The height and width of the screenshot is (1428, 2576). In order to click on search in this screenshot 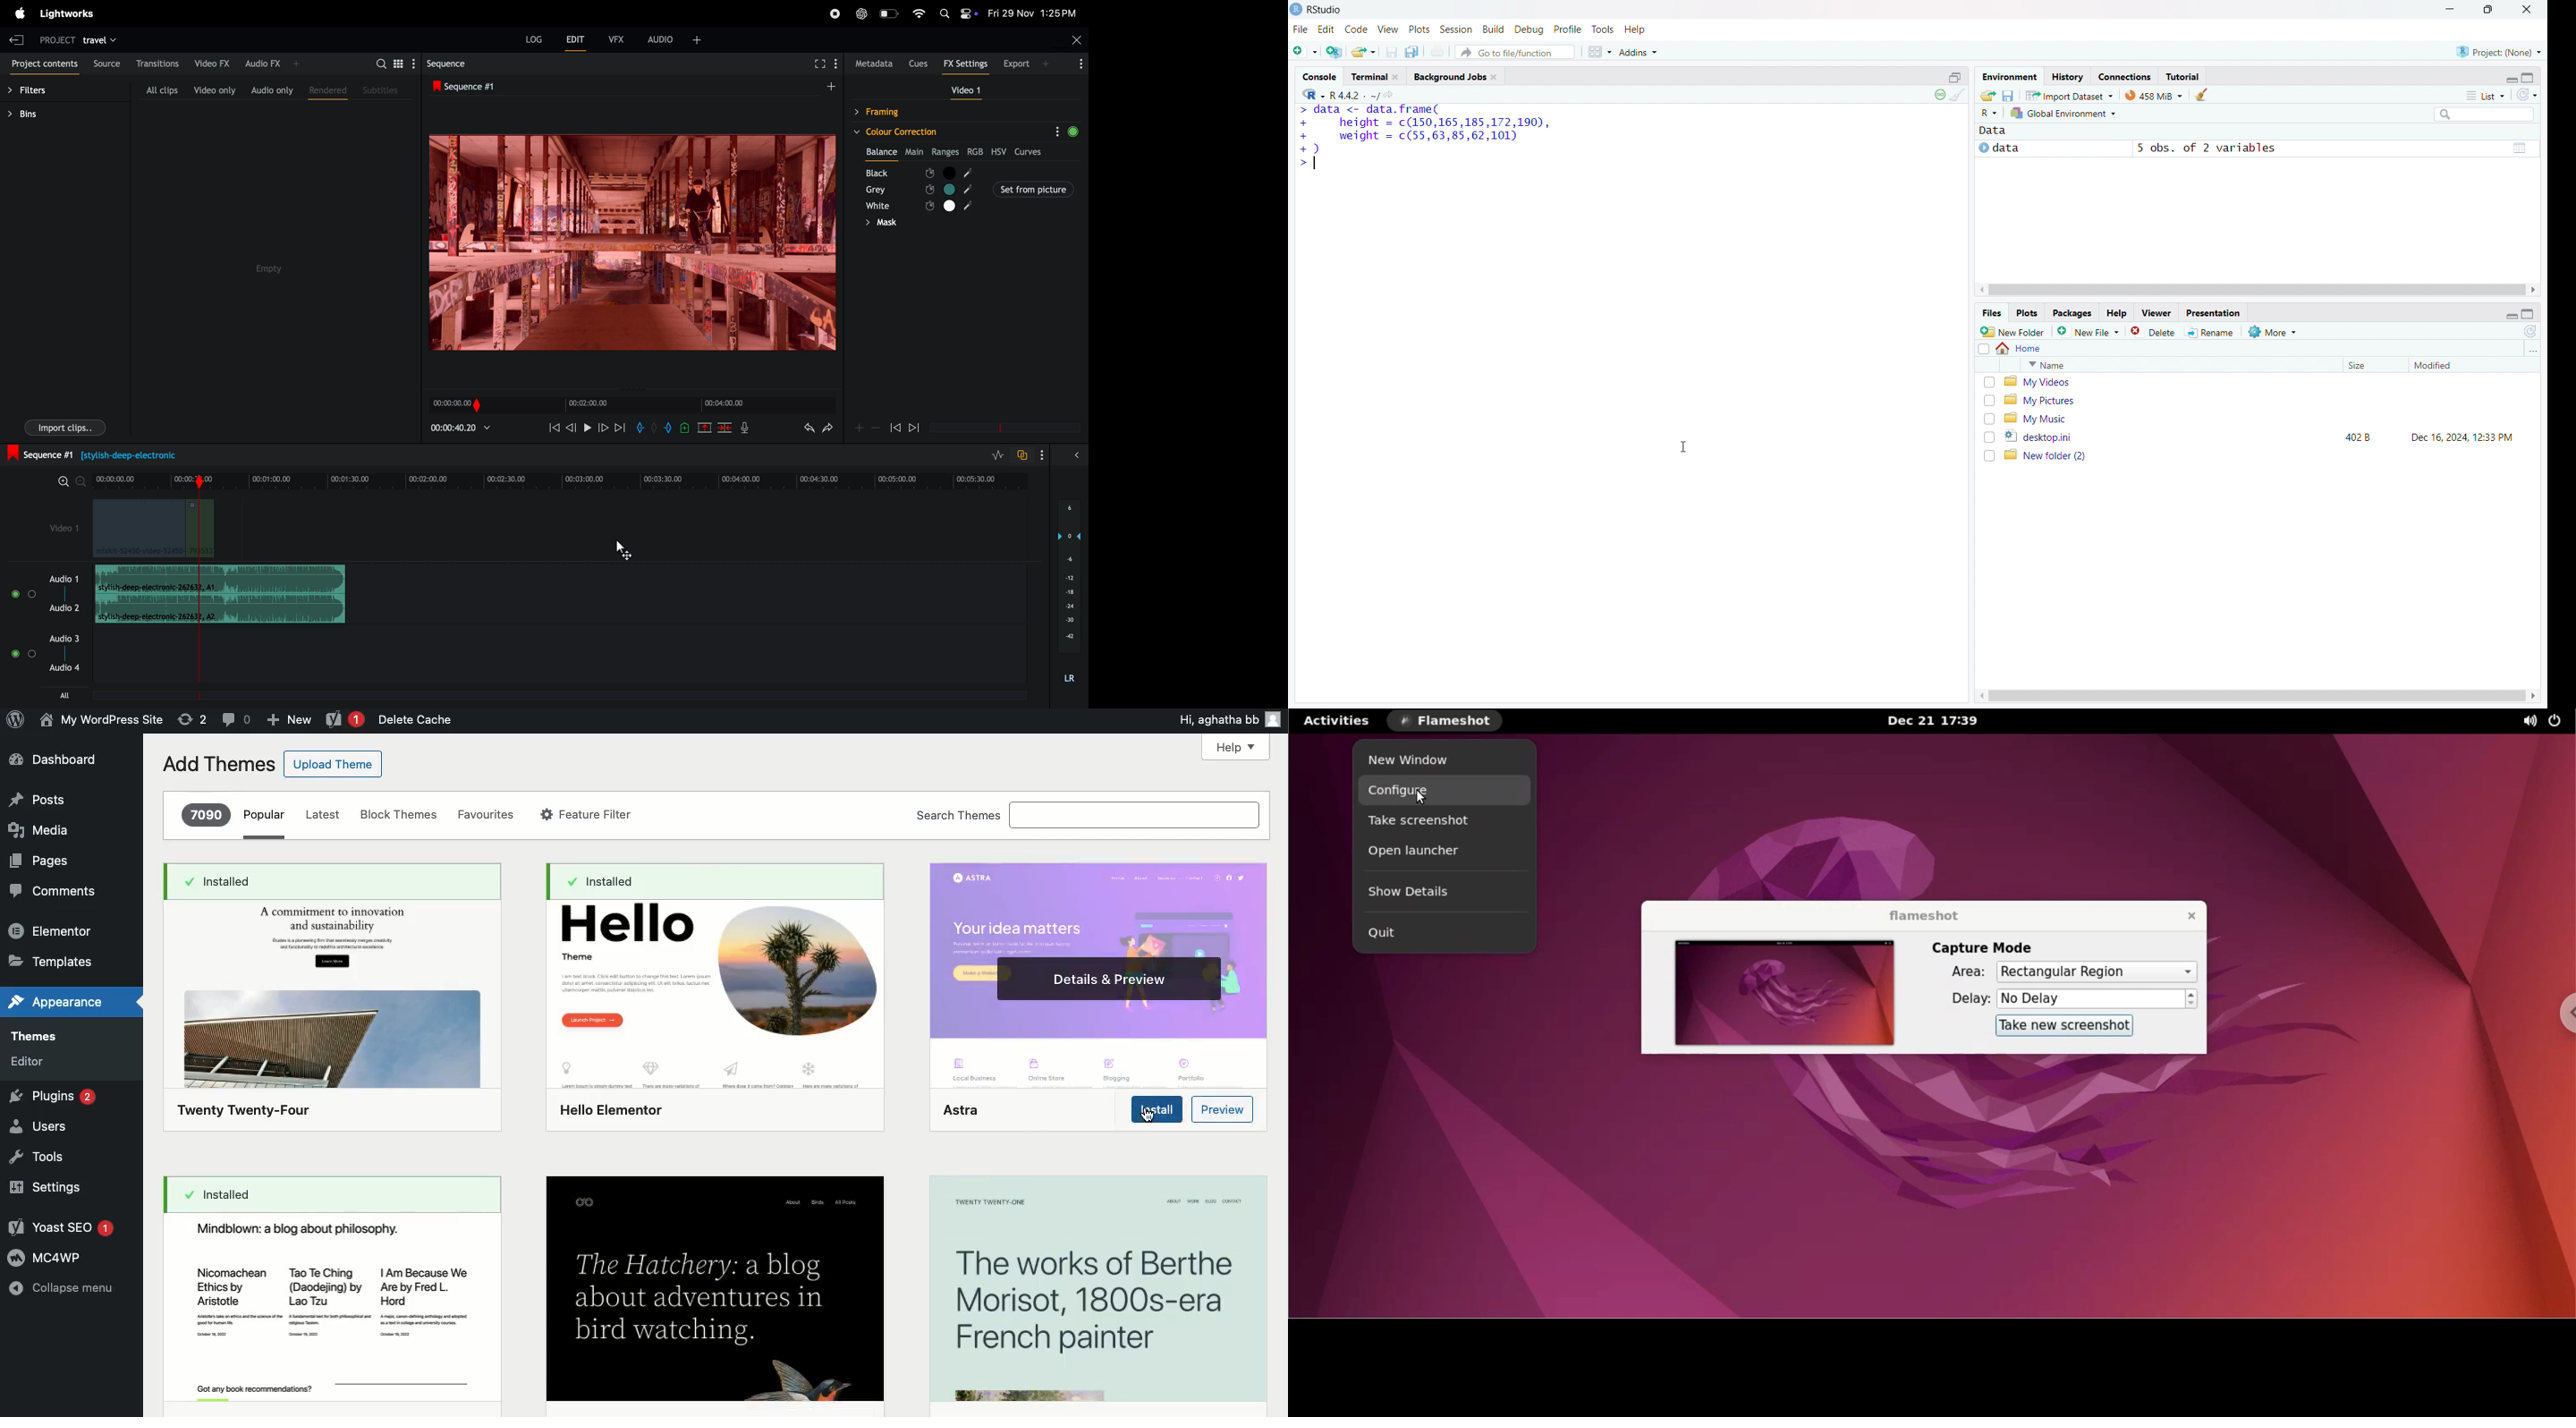, I will do `click(2482, 113)`.